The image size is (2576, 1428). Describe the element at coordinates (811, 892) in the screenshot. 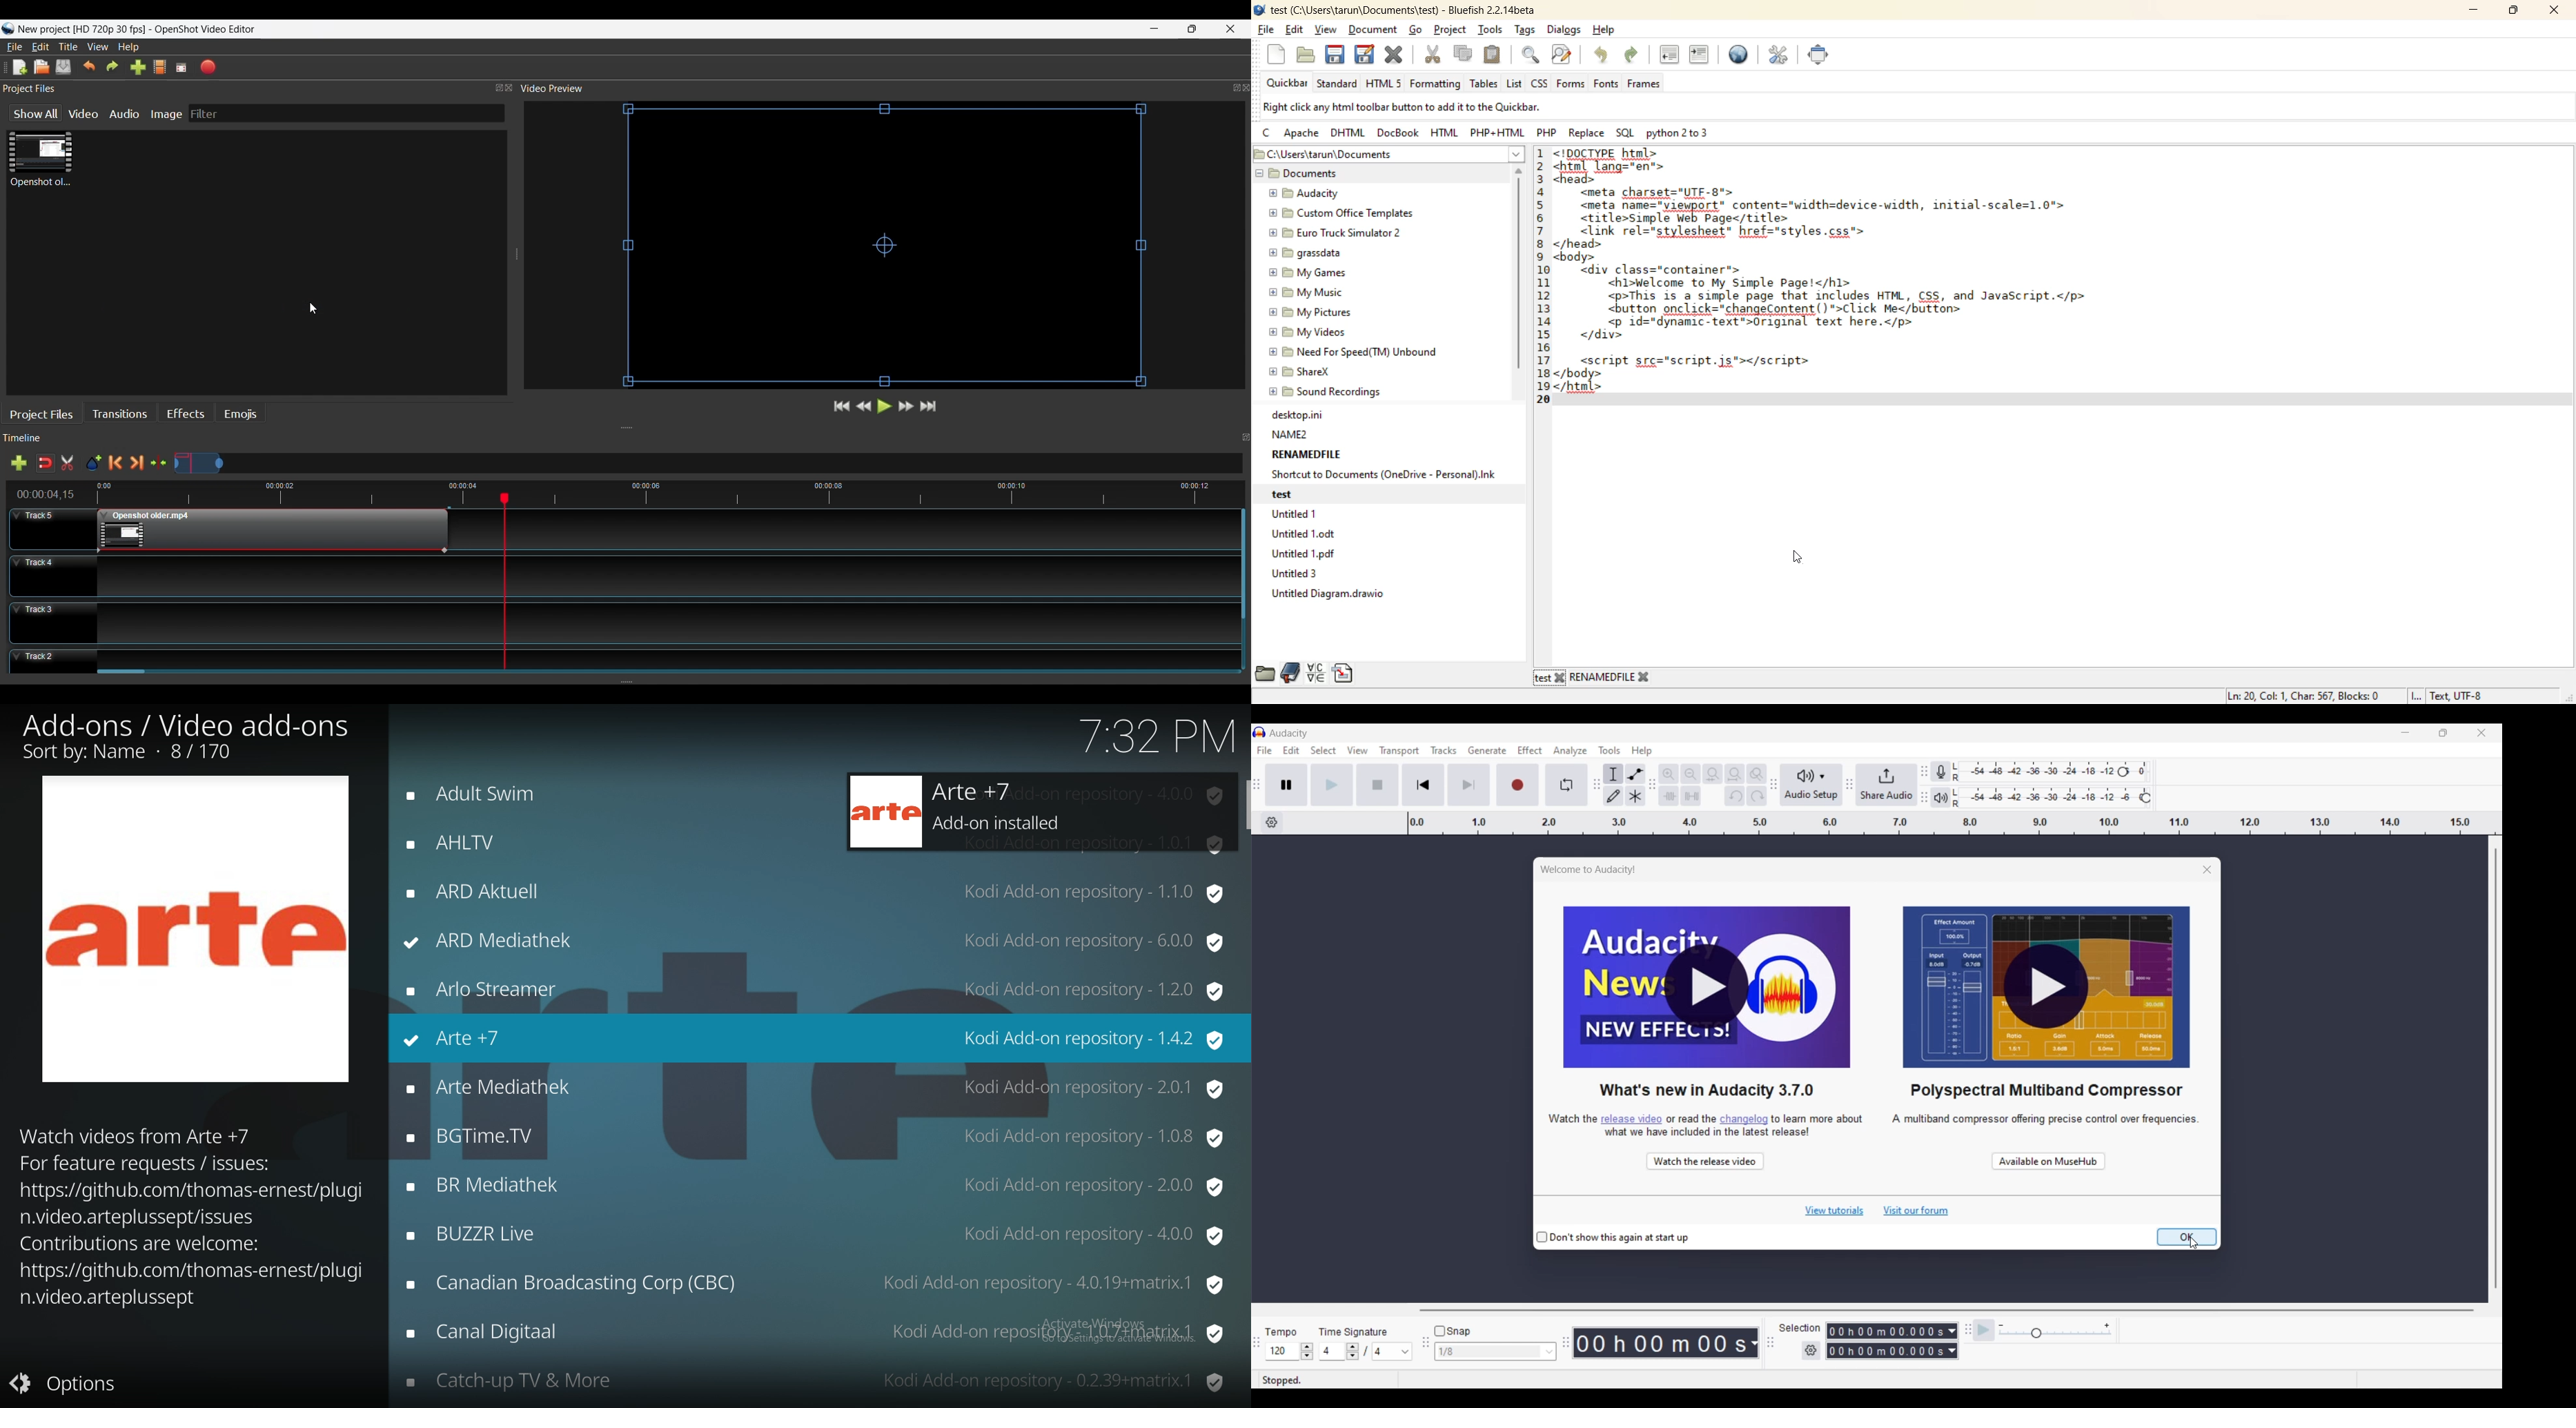

I see `add on` at that location.